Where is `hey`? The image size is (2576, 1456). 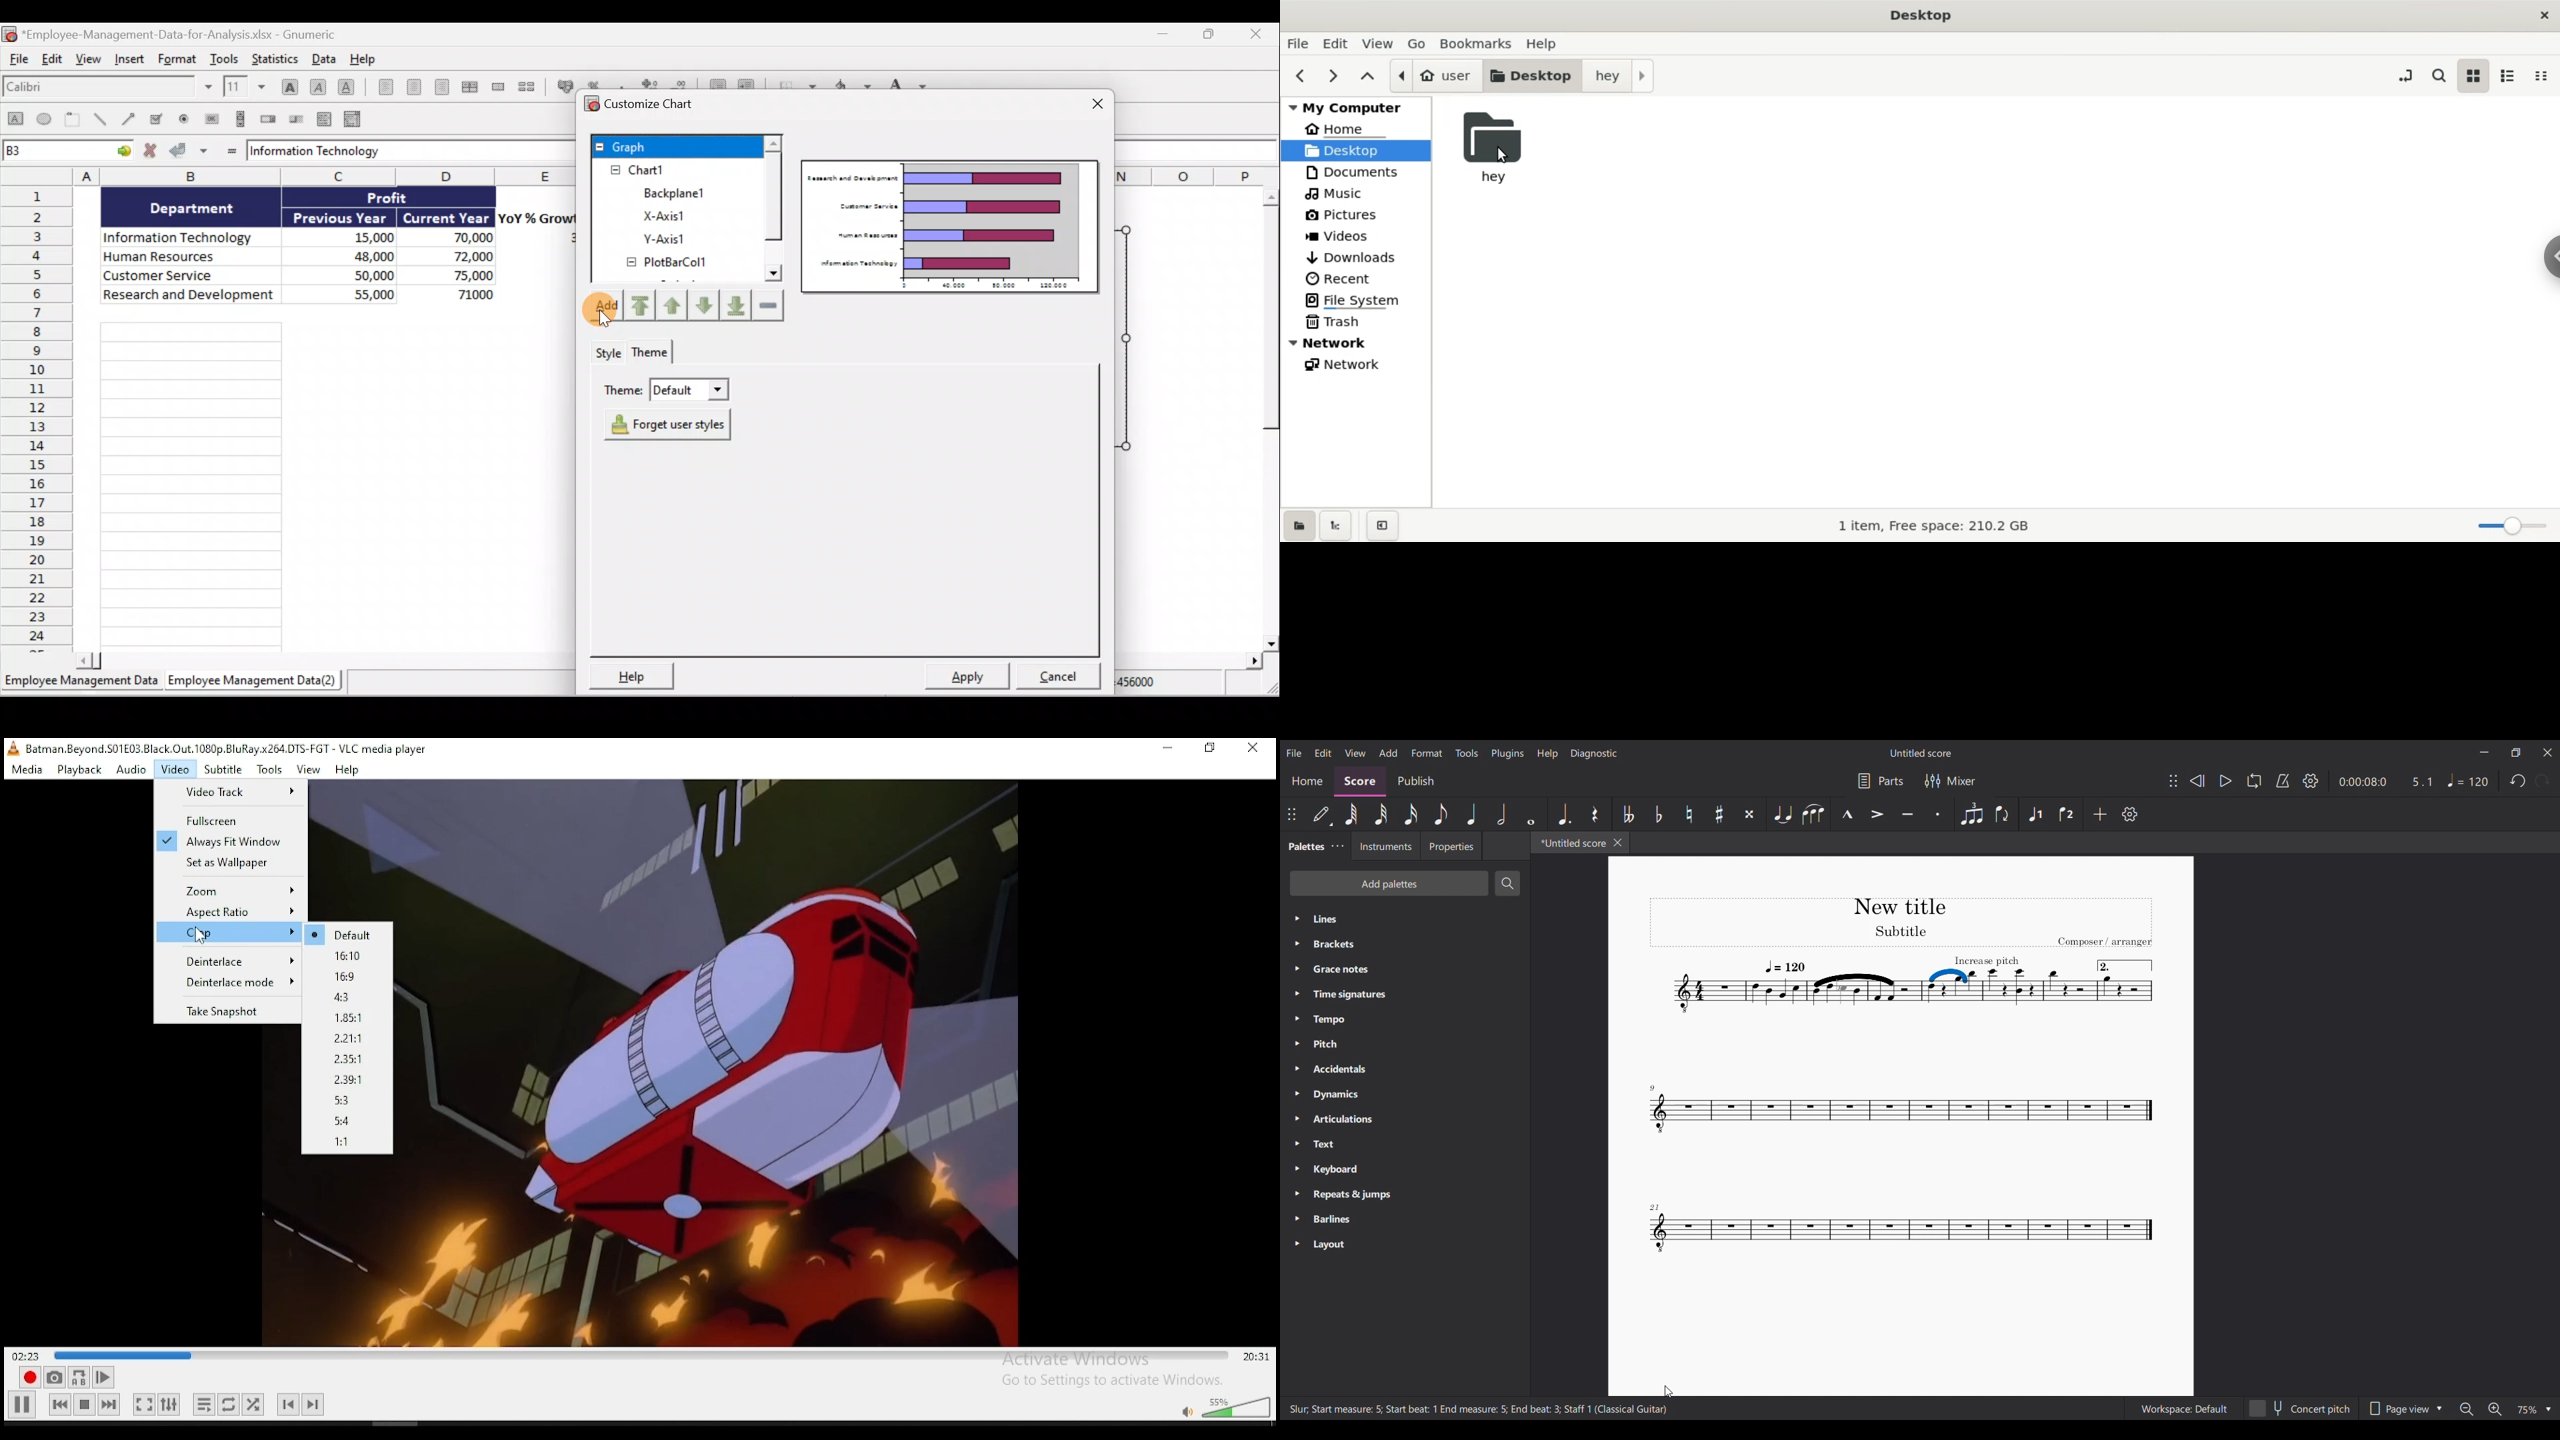
hey is located at coordinates (1491, 148).